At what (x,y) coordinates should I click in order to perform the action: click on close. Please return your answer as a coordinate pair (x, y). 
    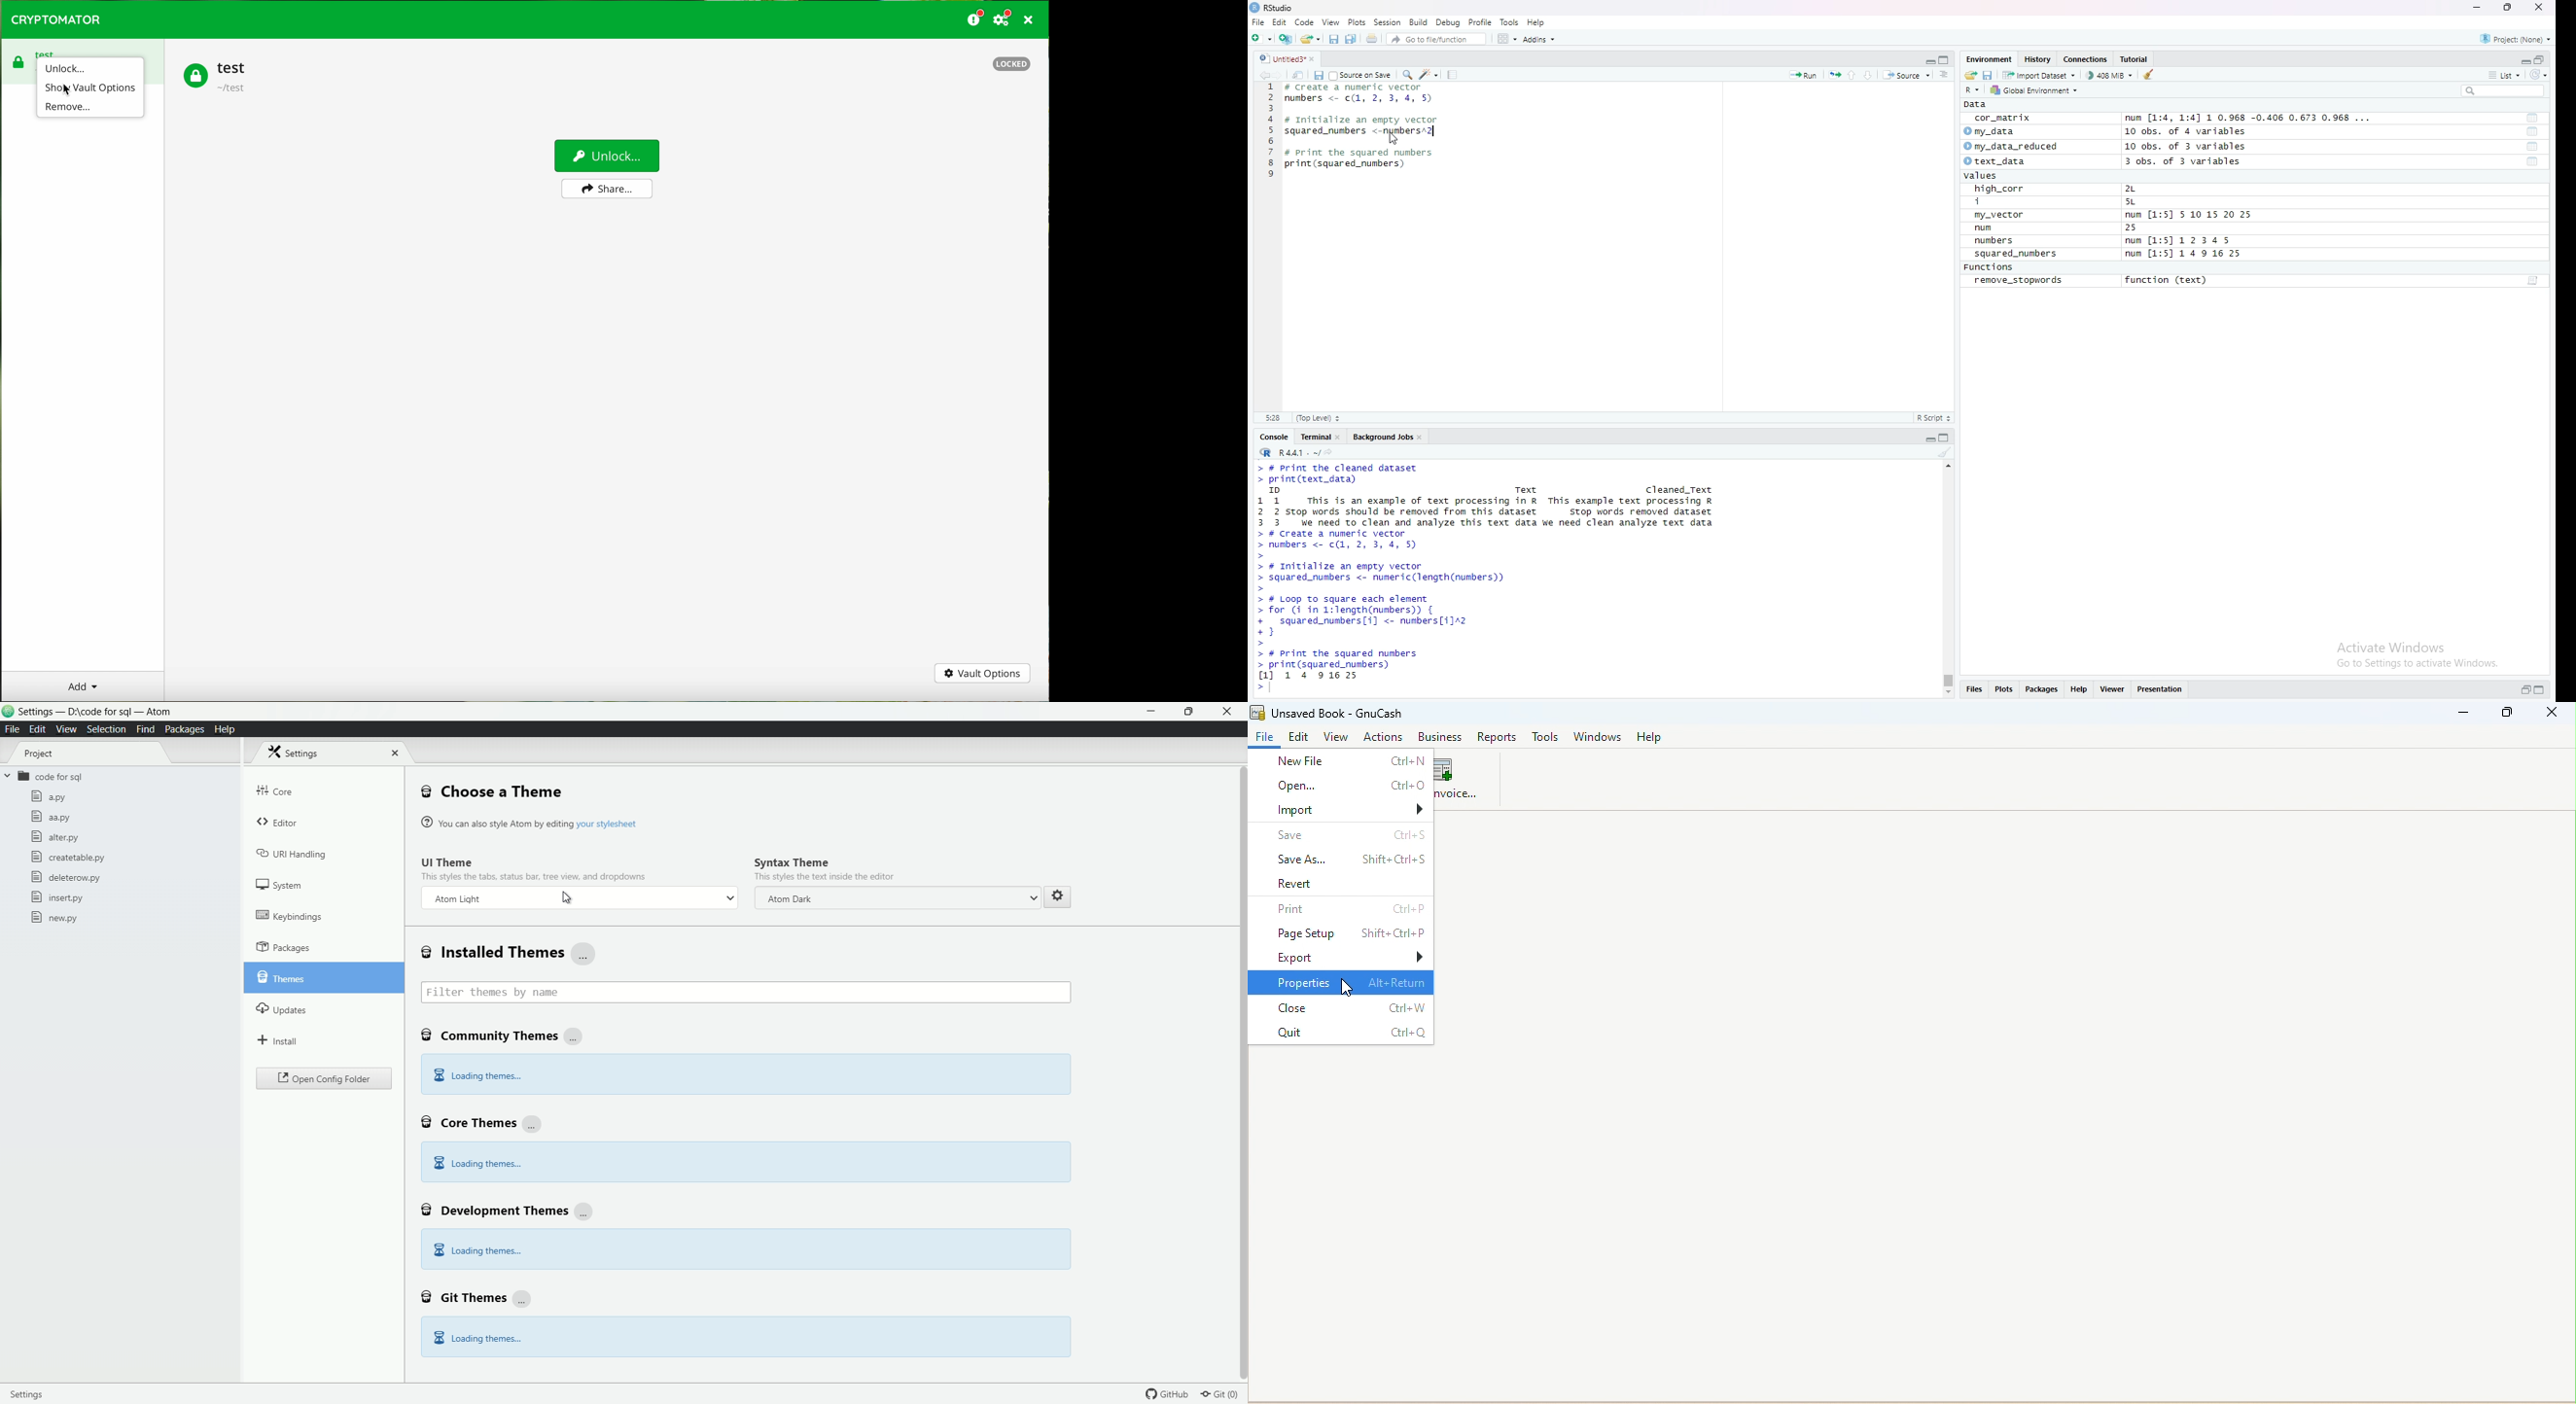
    Looking at the image, I should click on (1316, 58).